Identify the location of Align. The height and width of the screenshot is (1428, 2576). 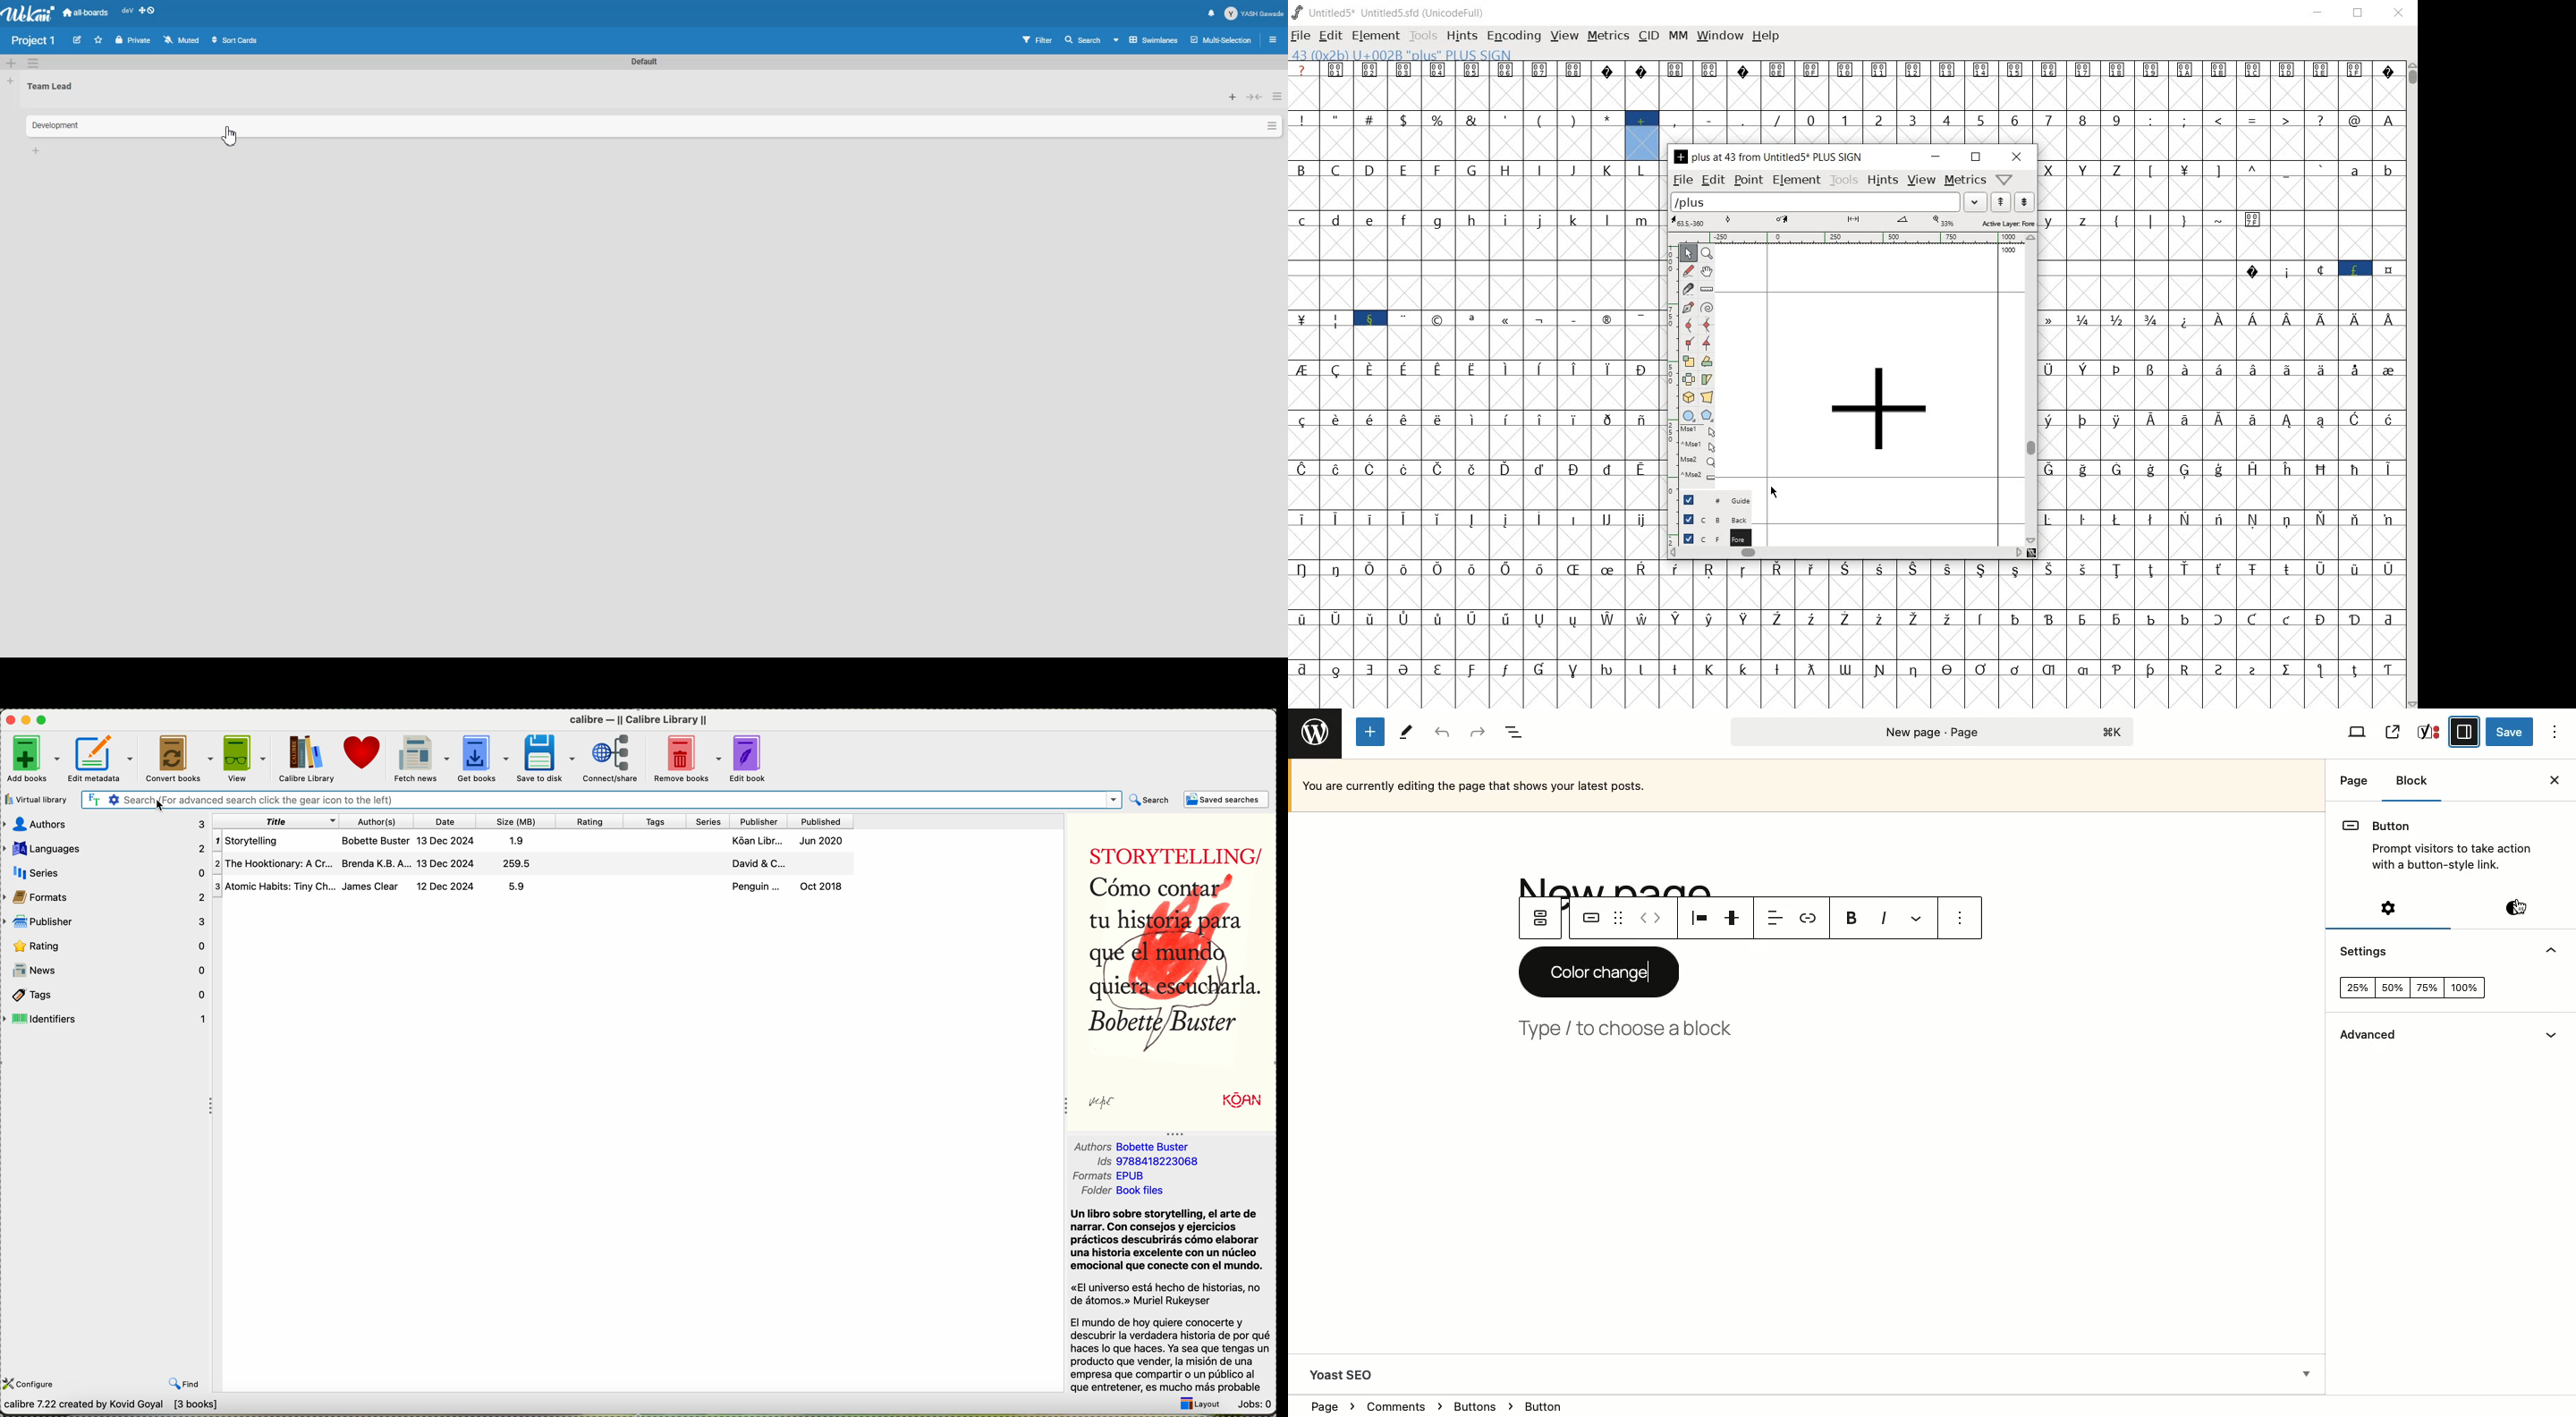
(1697, 918).